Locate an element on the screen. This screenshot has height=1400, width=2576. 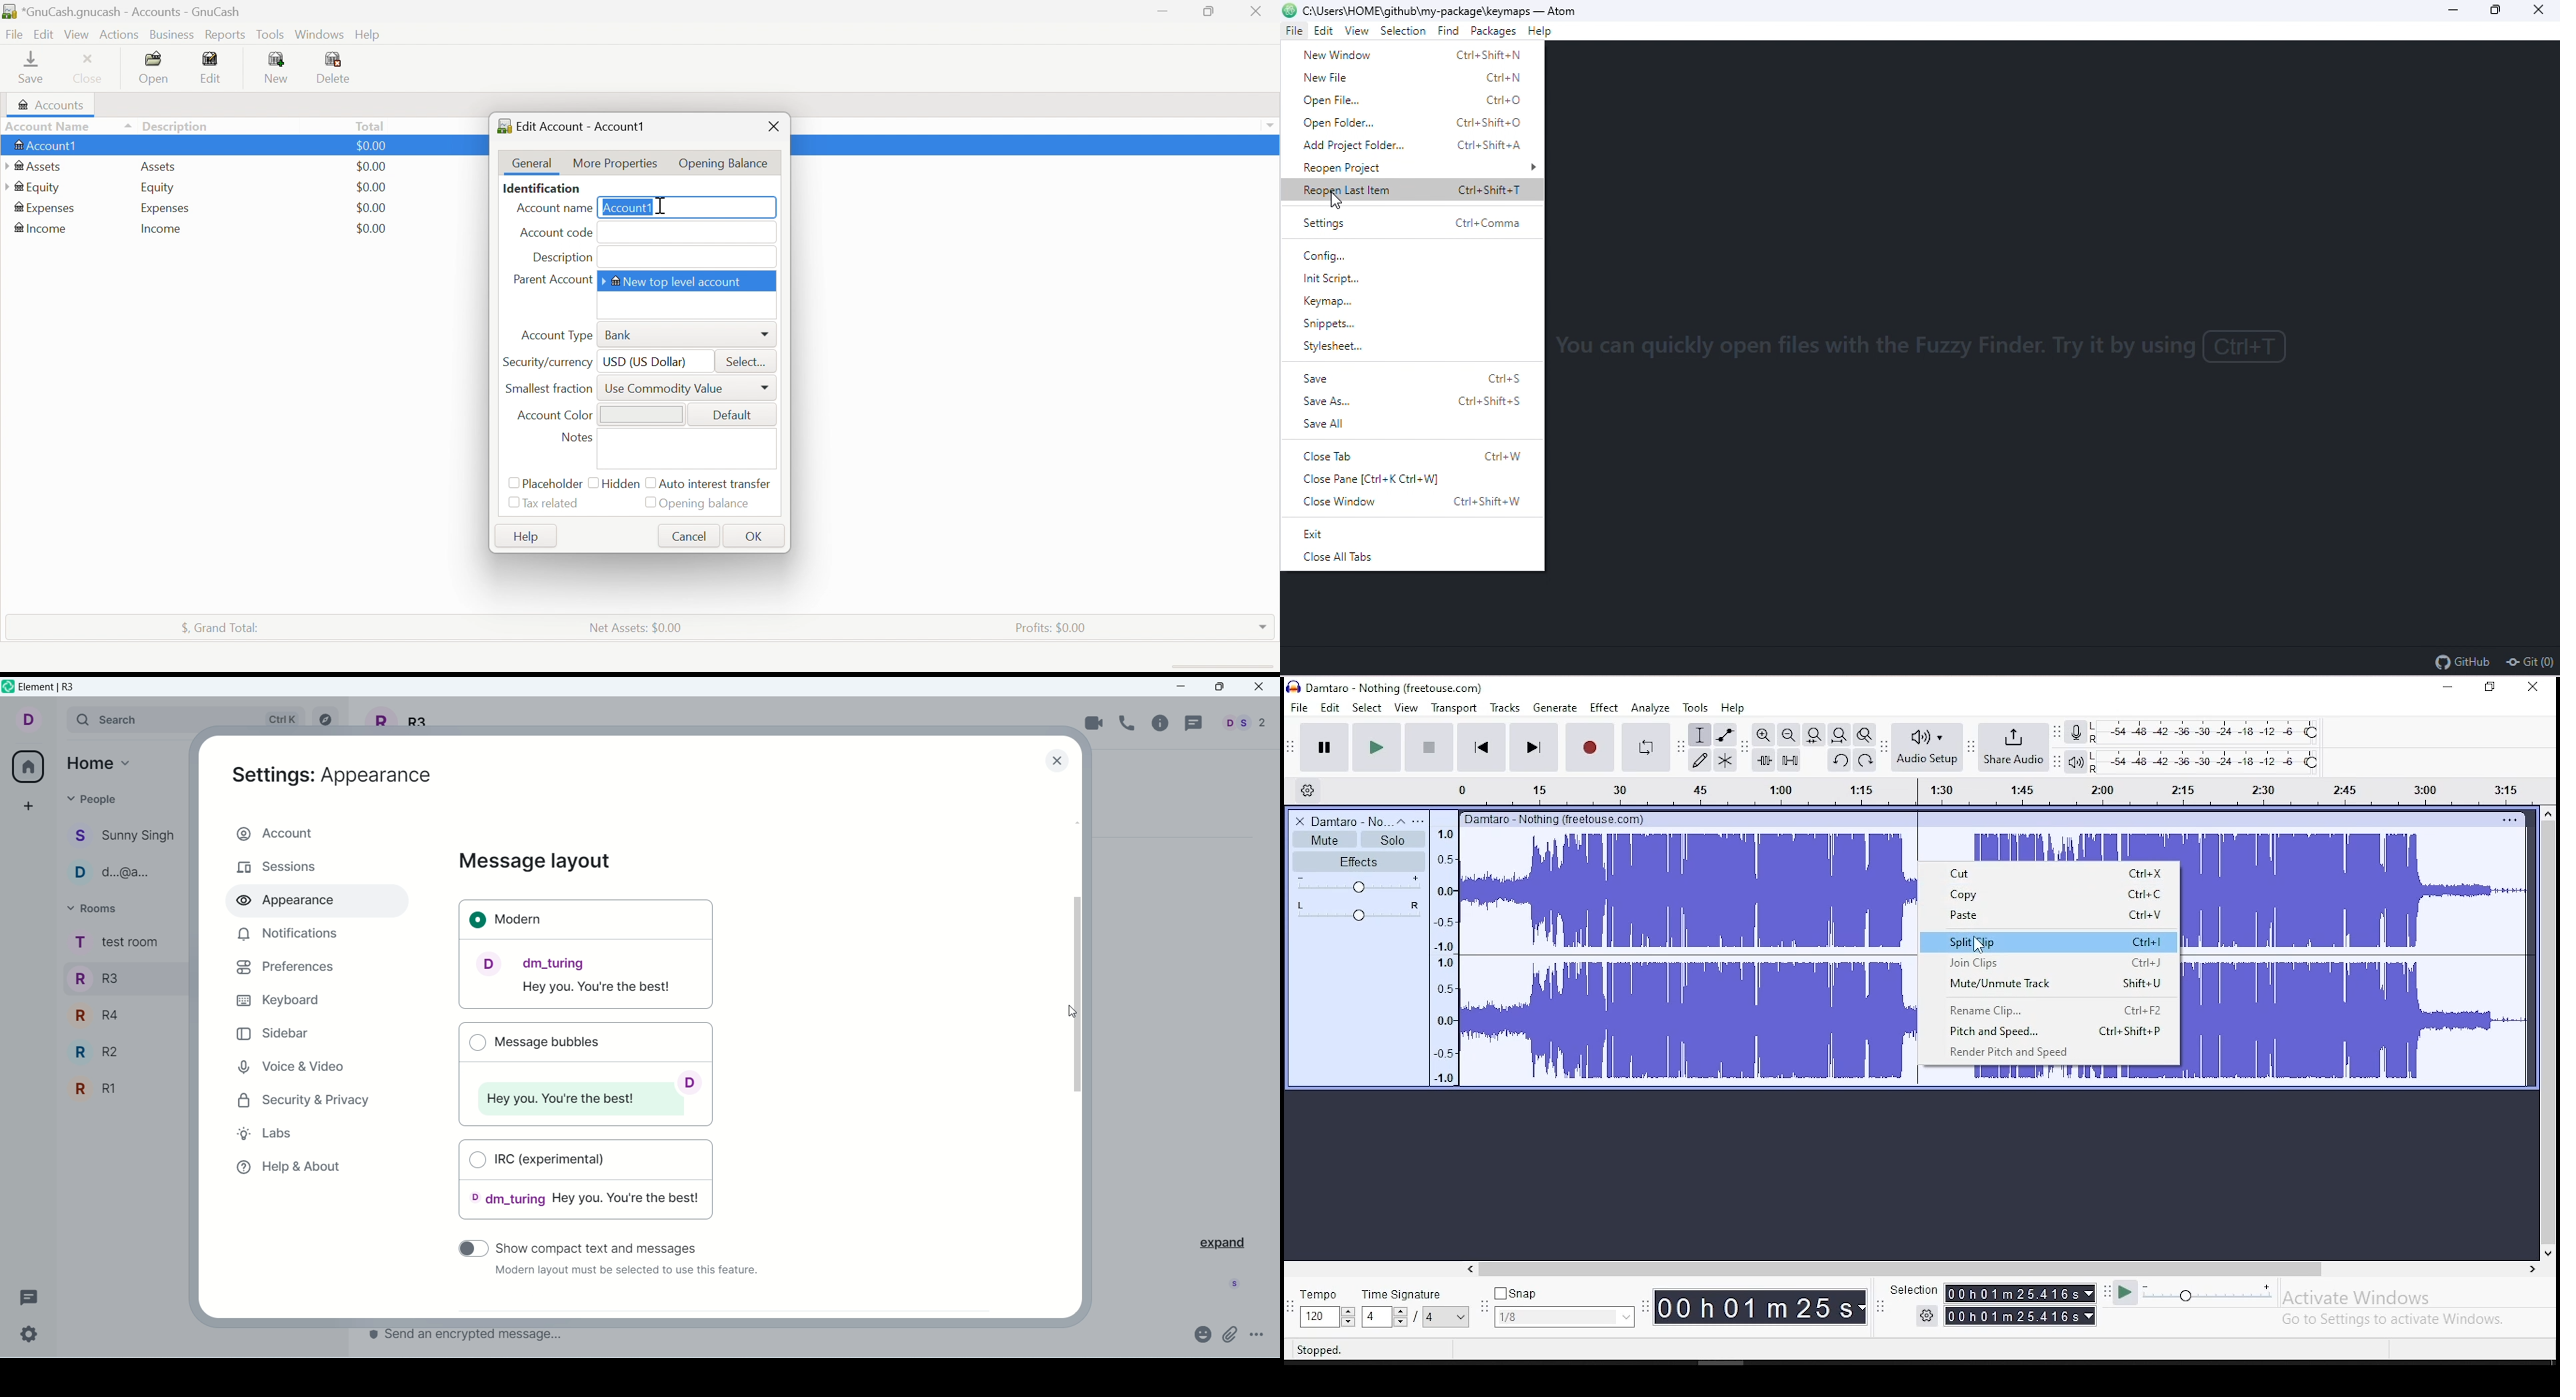
notification is located at coordinates (285, 934).